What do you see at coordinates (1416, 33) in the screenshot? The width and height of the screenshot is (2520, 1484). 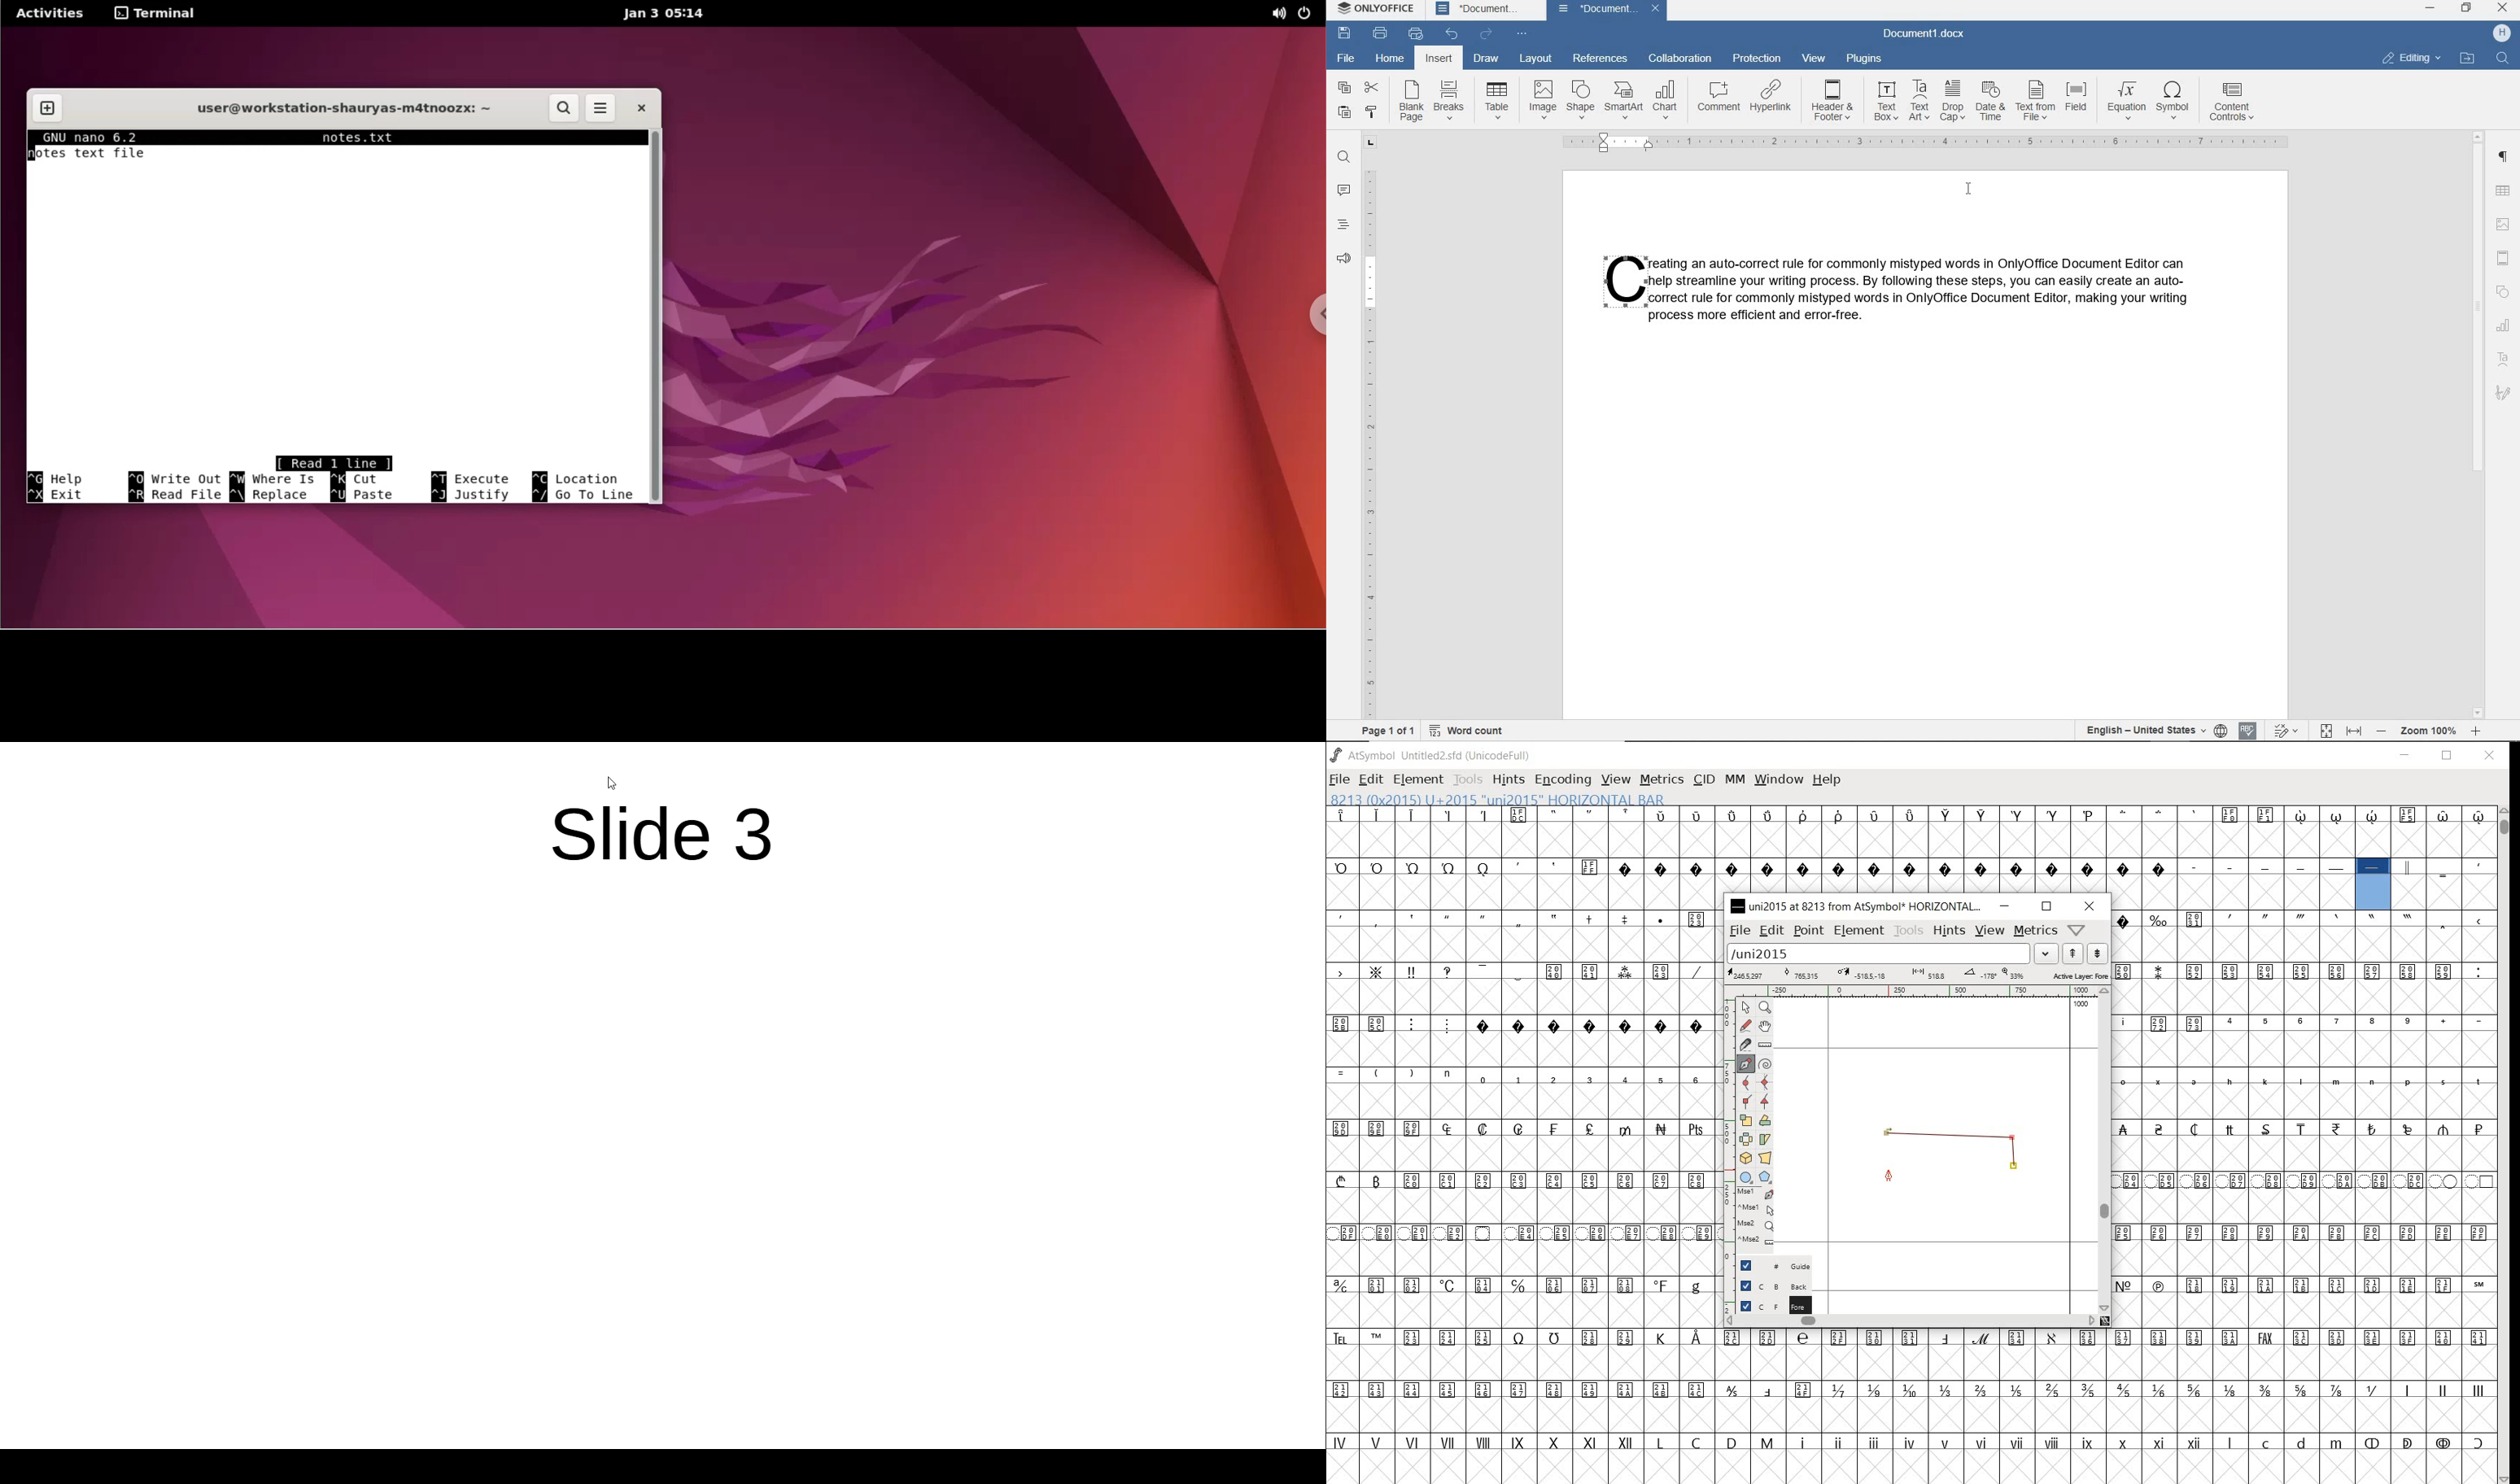 I see `quick print` at bounding box center [1416, 33].